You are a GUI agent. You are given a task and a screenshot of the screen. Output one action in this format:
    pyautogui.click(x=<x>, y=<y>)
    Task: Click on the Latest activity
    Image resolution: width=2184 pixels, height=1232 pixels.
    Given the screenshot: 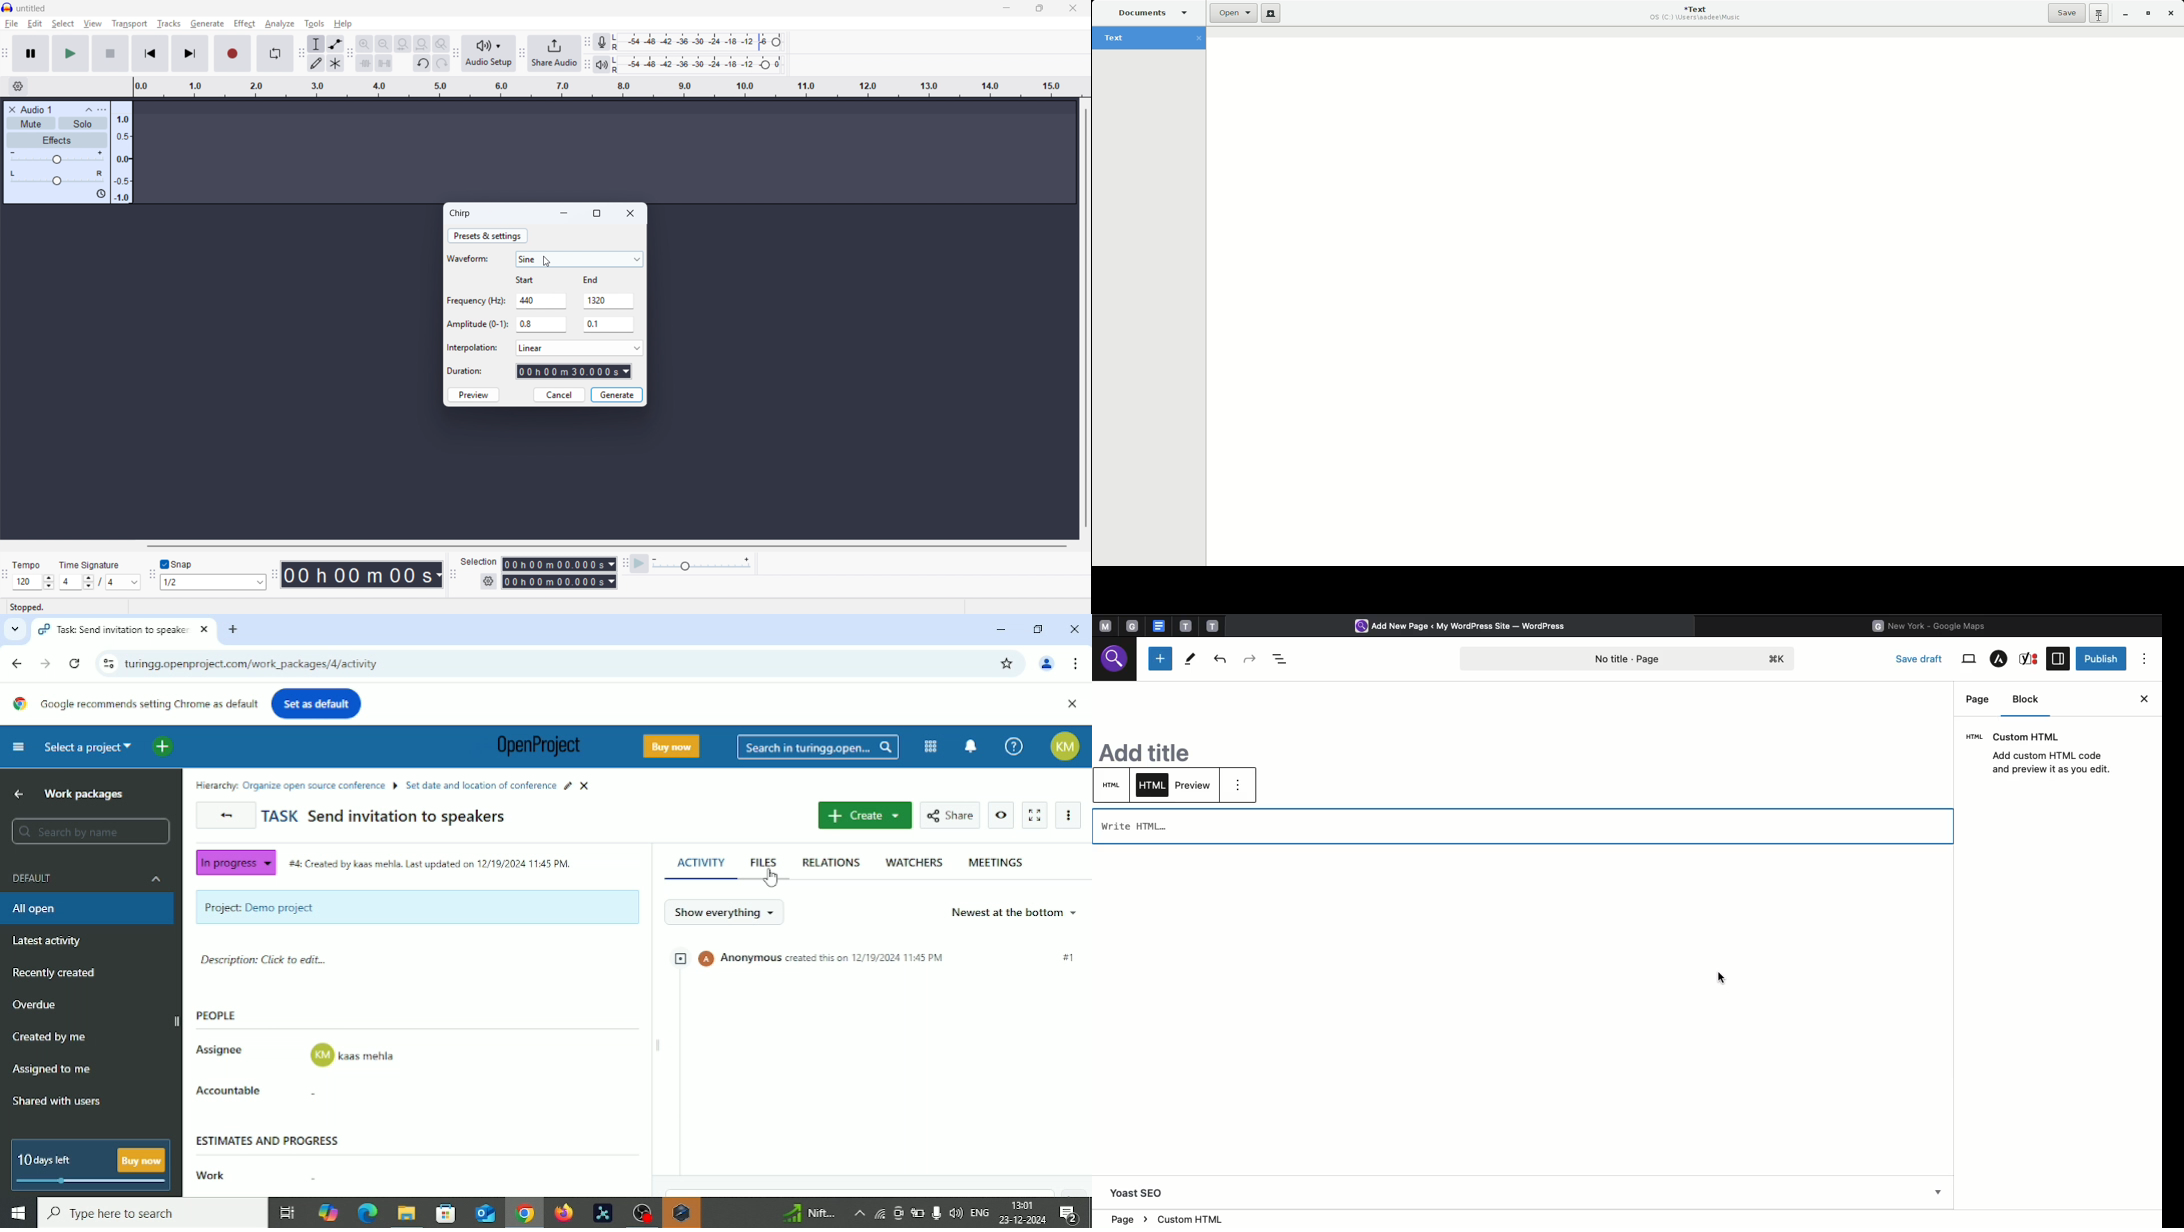 What is the action you would take?
    pyautogui.click(x=48, y=941)
    